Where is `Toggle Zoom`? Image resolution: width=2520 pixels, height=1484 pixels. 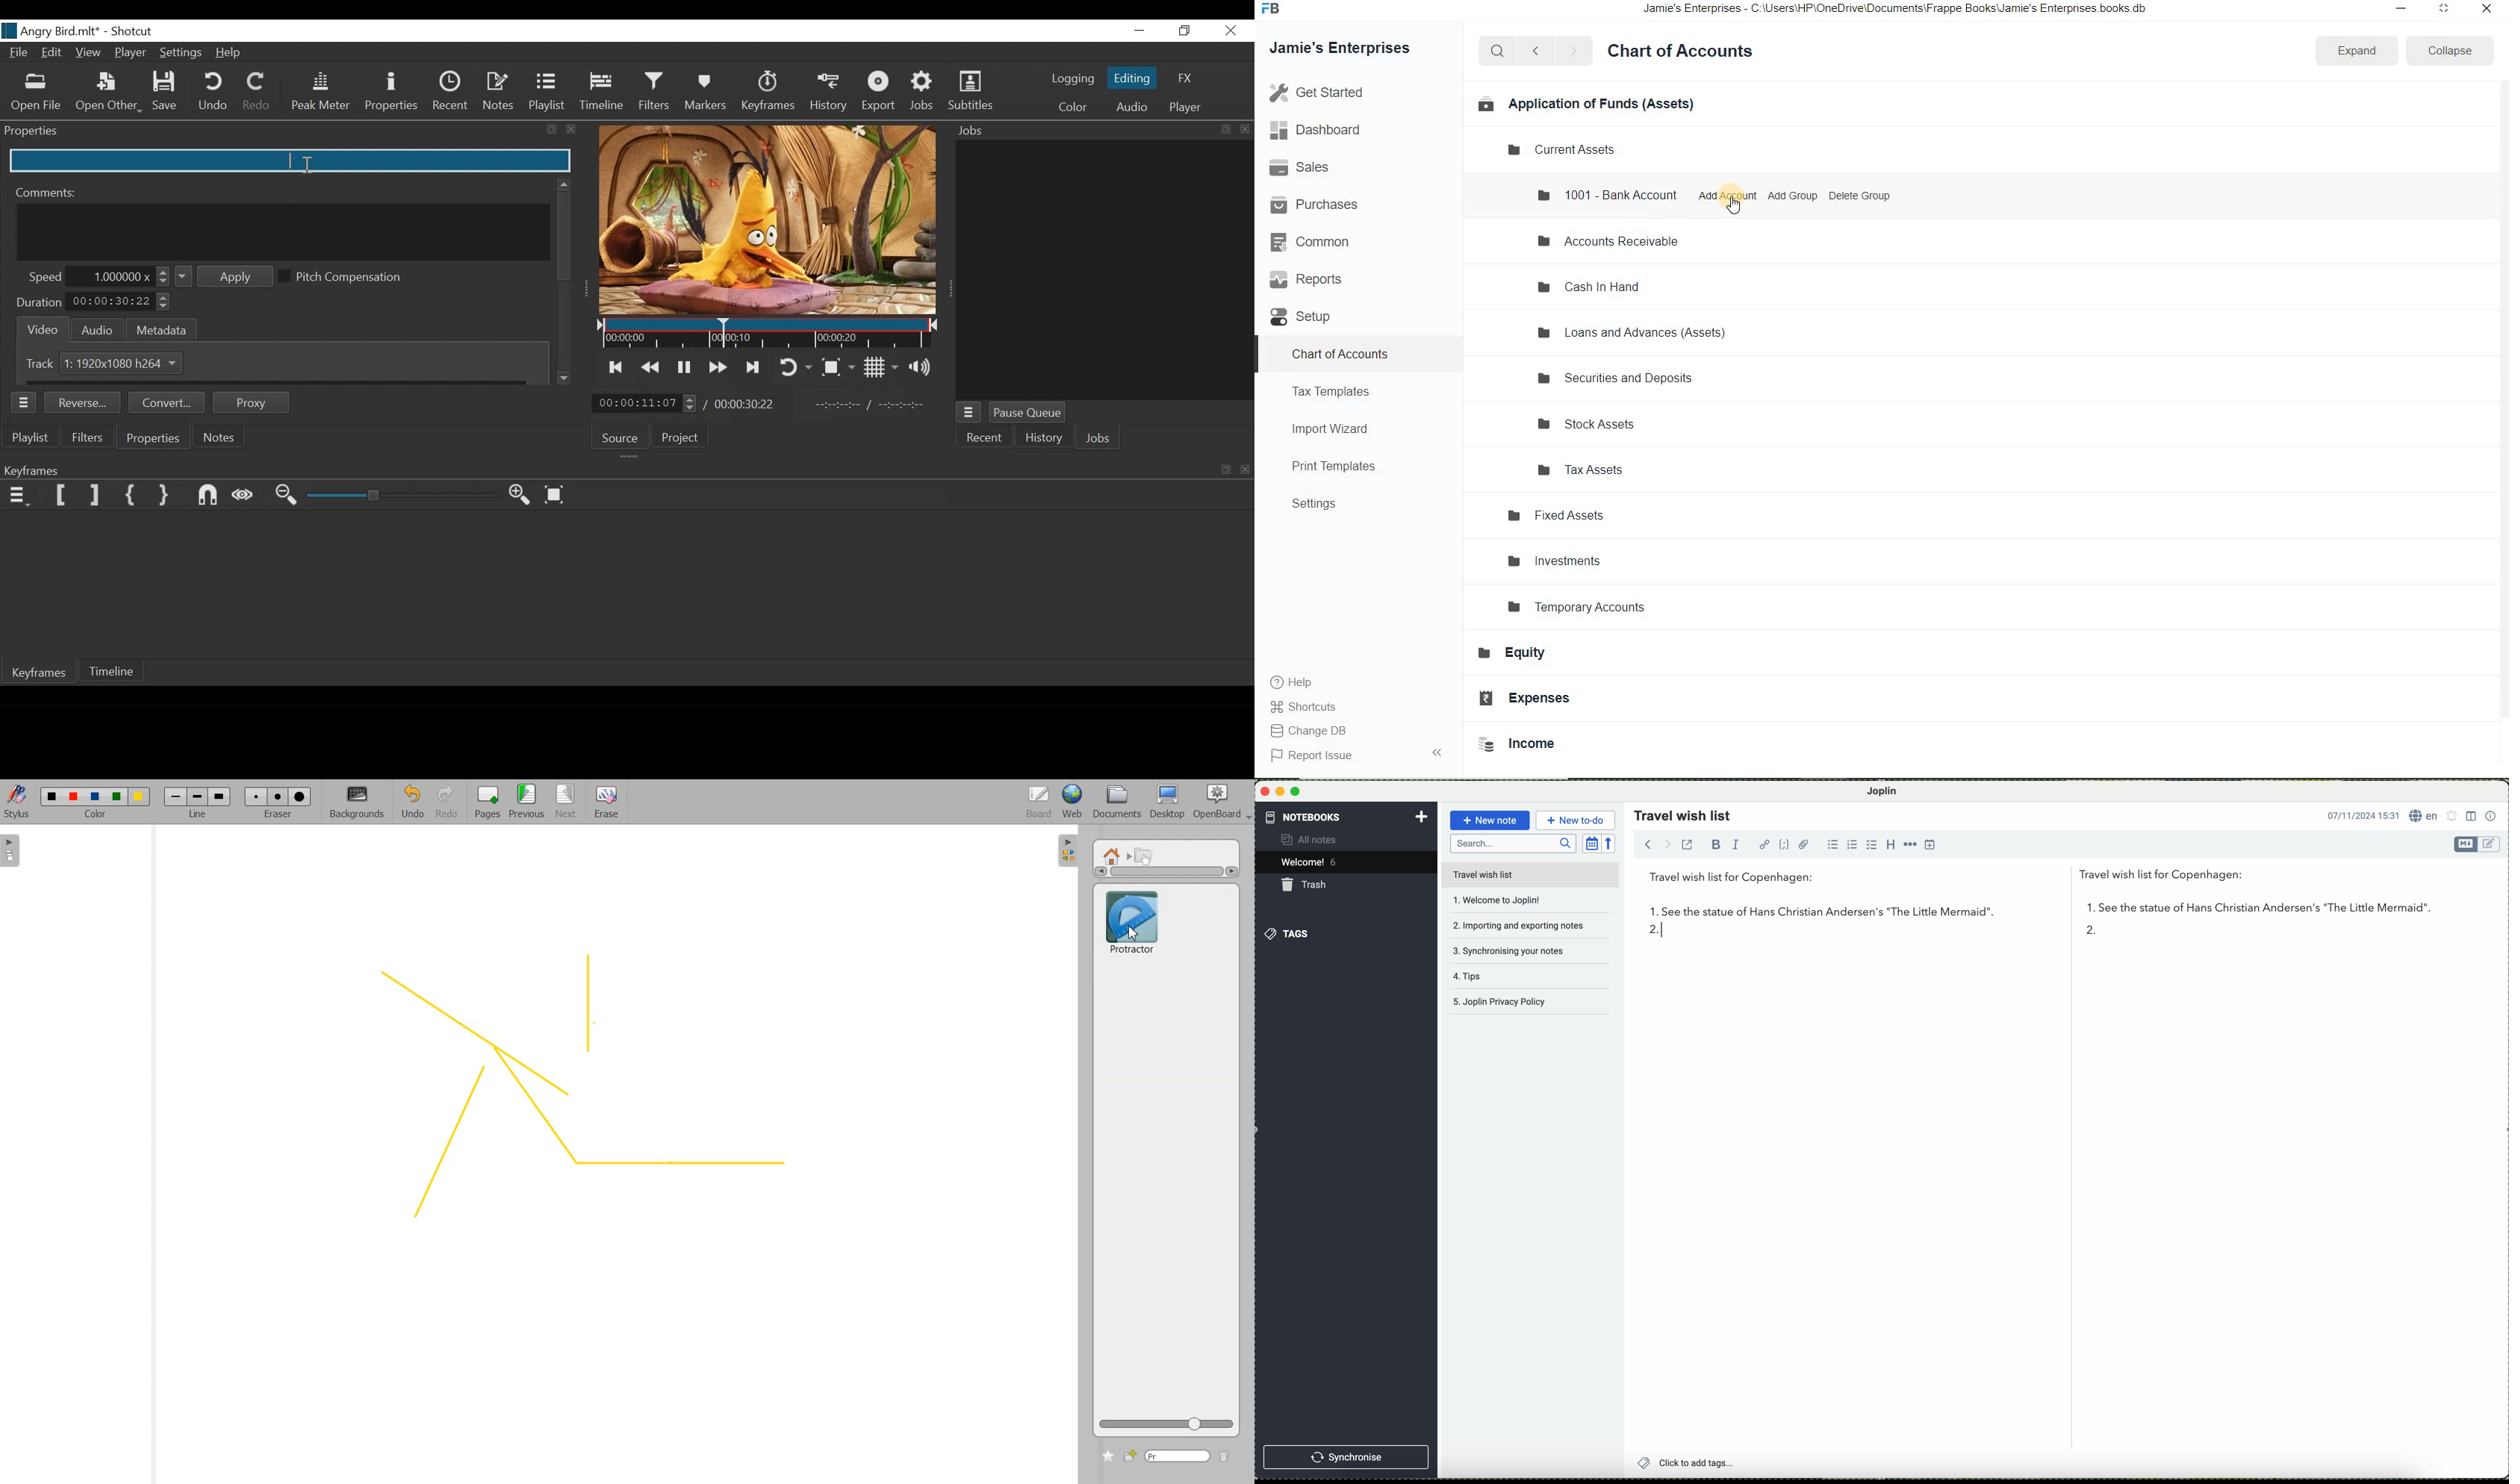
Toggle Zoom is located at coordinates (840, 366).